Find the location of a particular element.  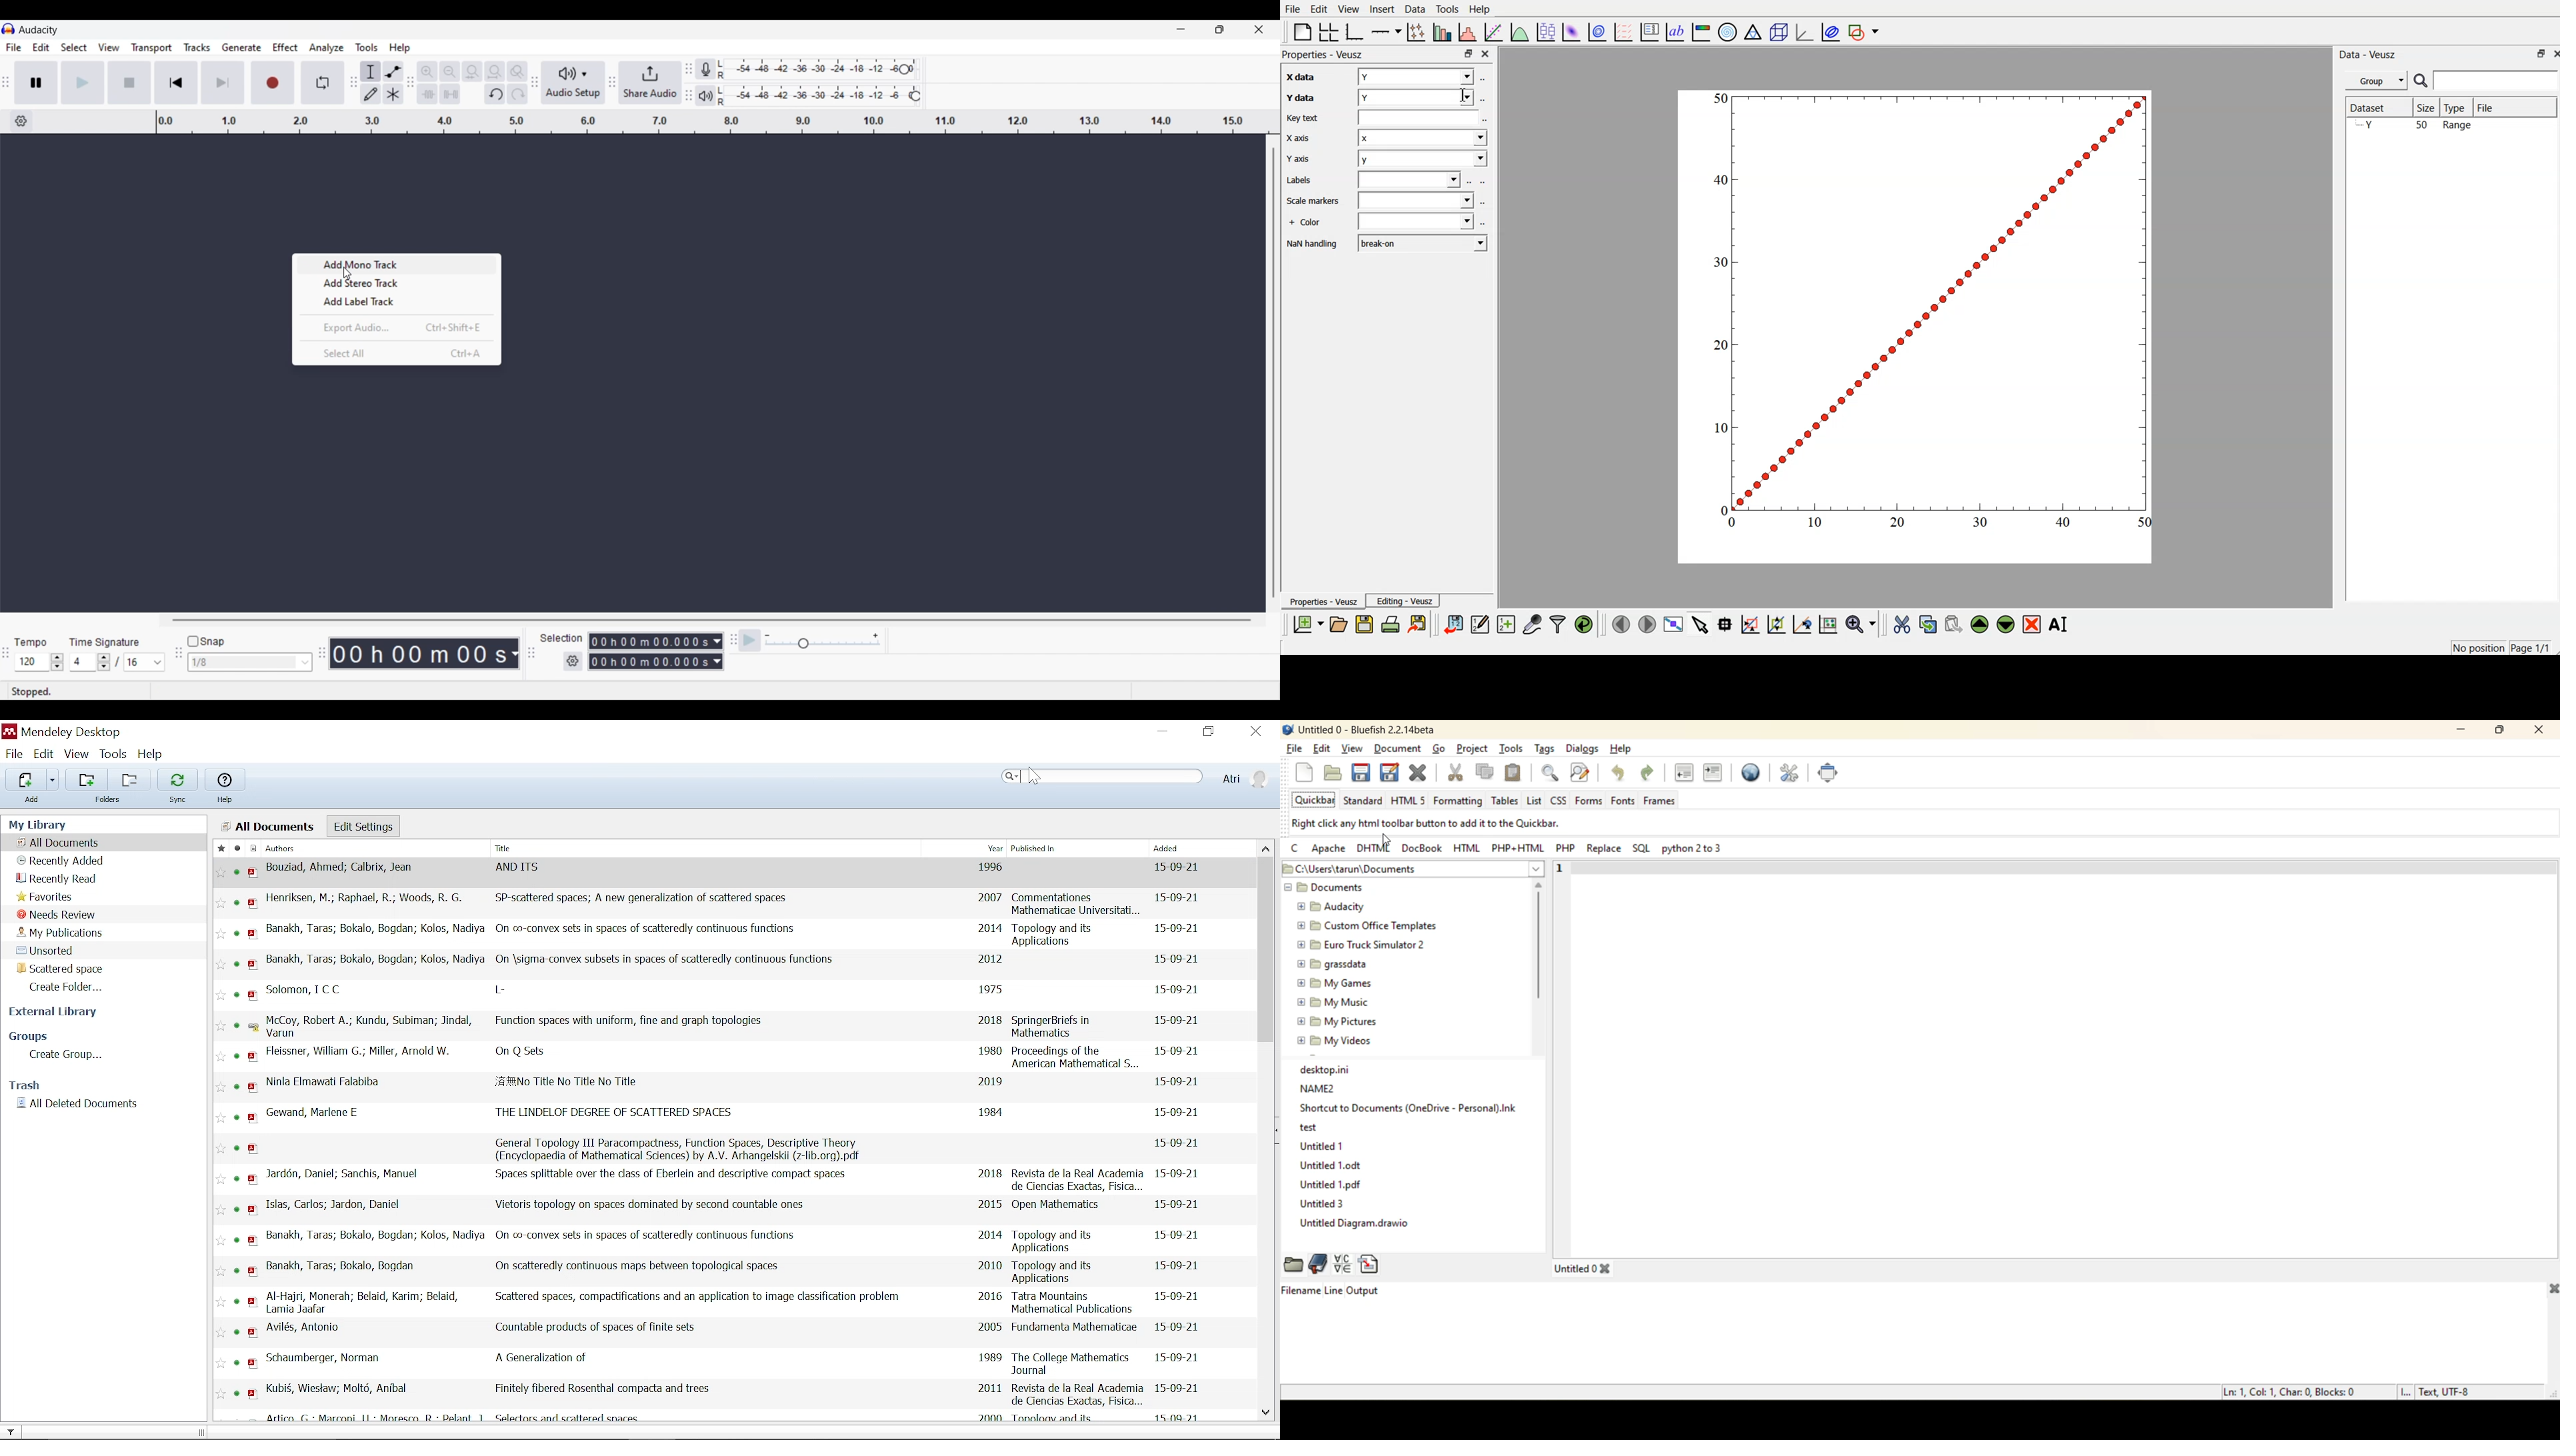

Untitled 3 is located at coordinates (1323, 1205).